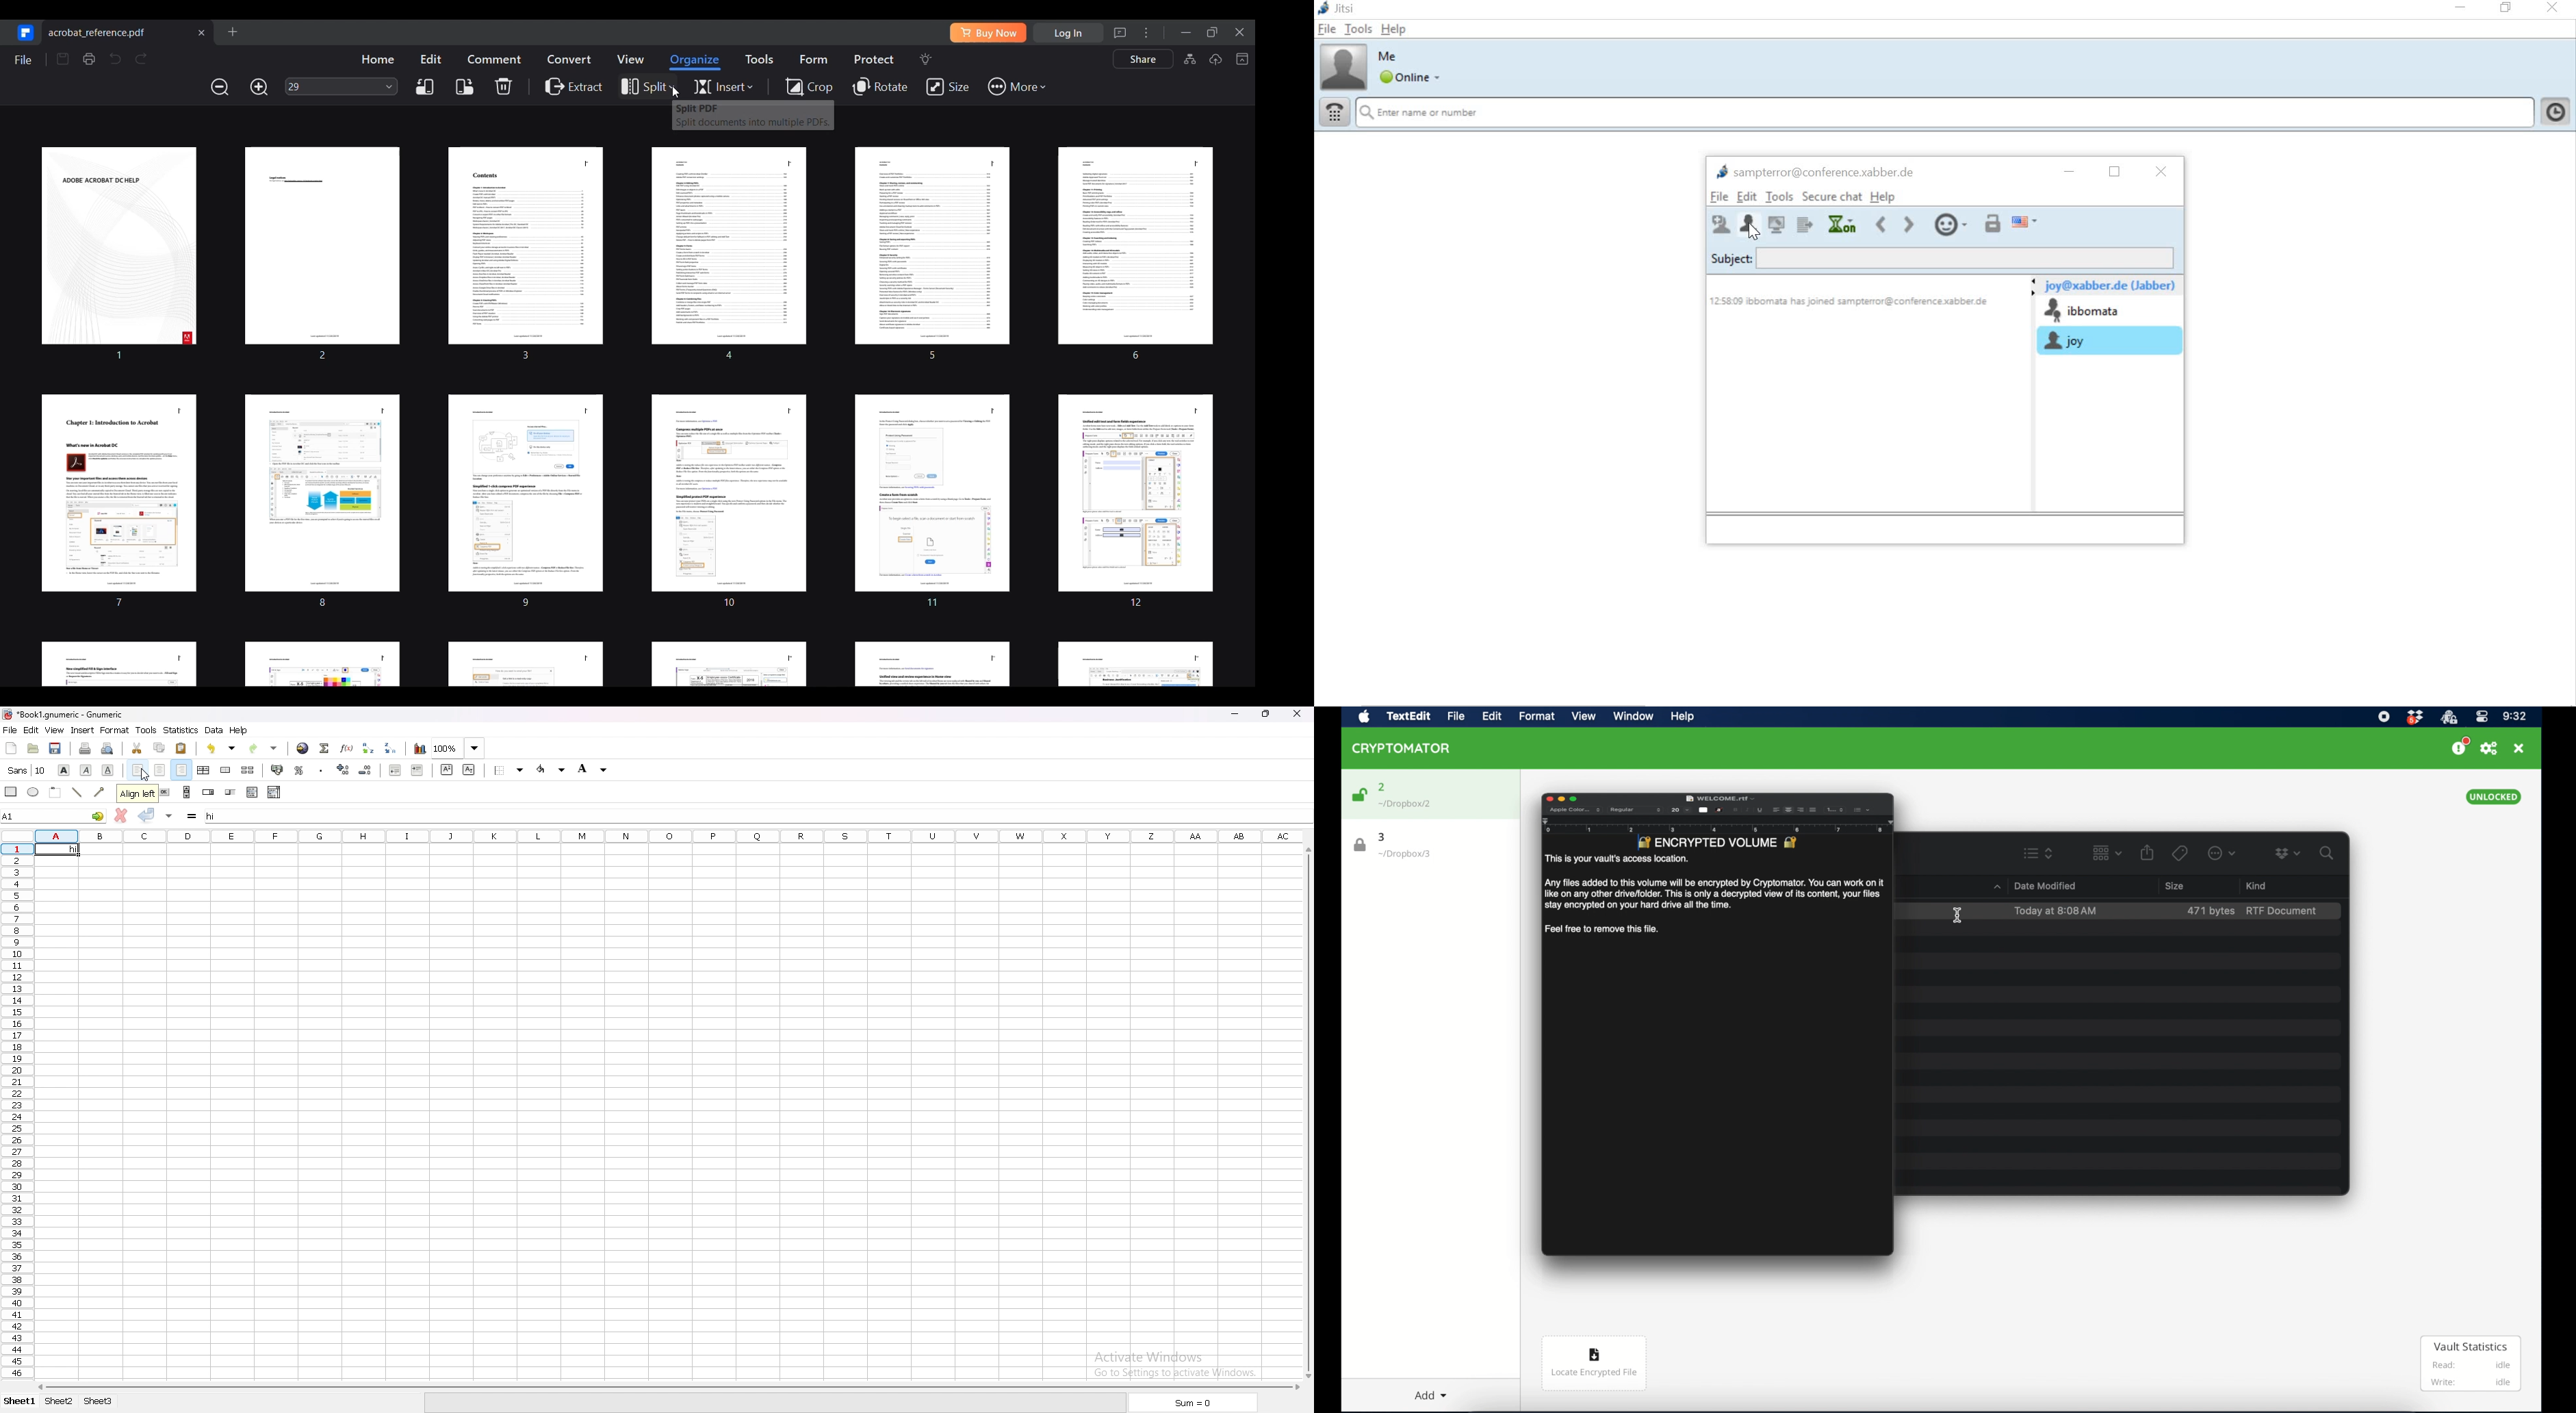 Image resolution: width=2576 pixels, height=1428 pixels. I want to click on align right, so click(183, 771).